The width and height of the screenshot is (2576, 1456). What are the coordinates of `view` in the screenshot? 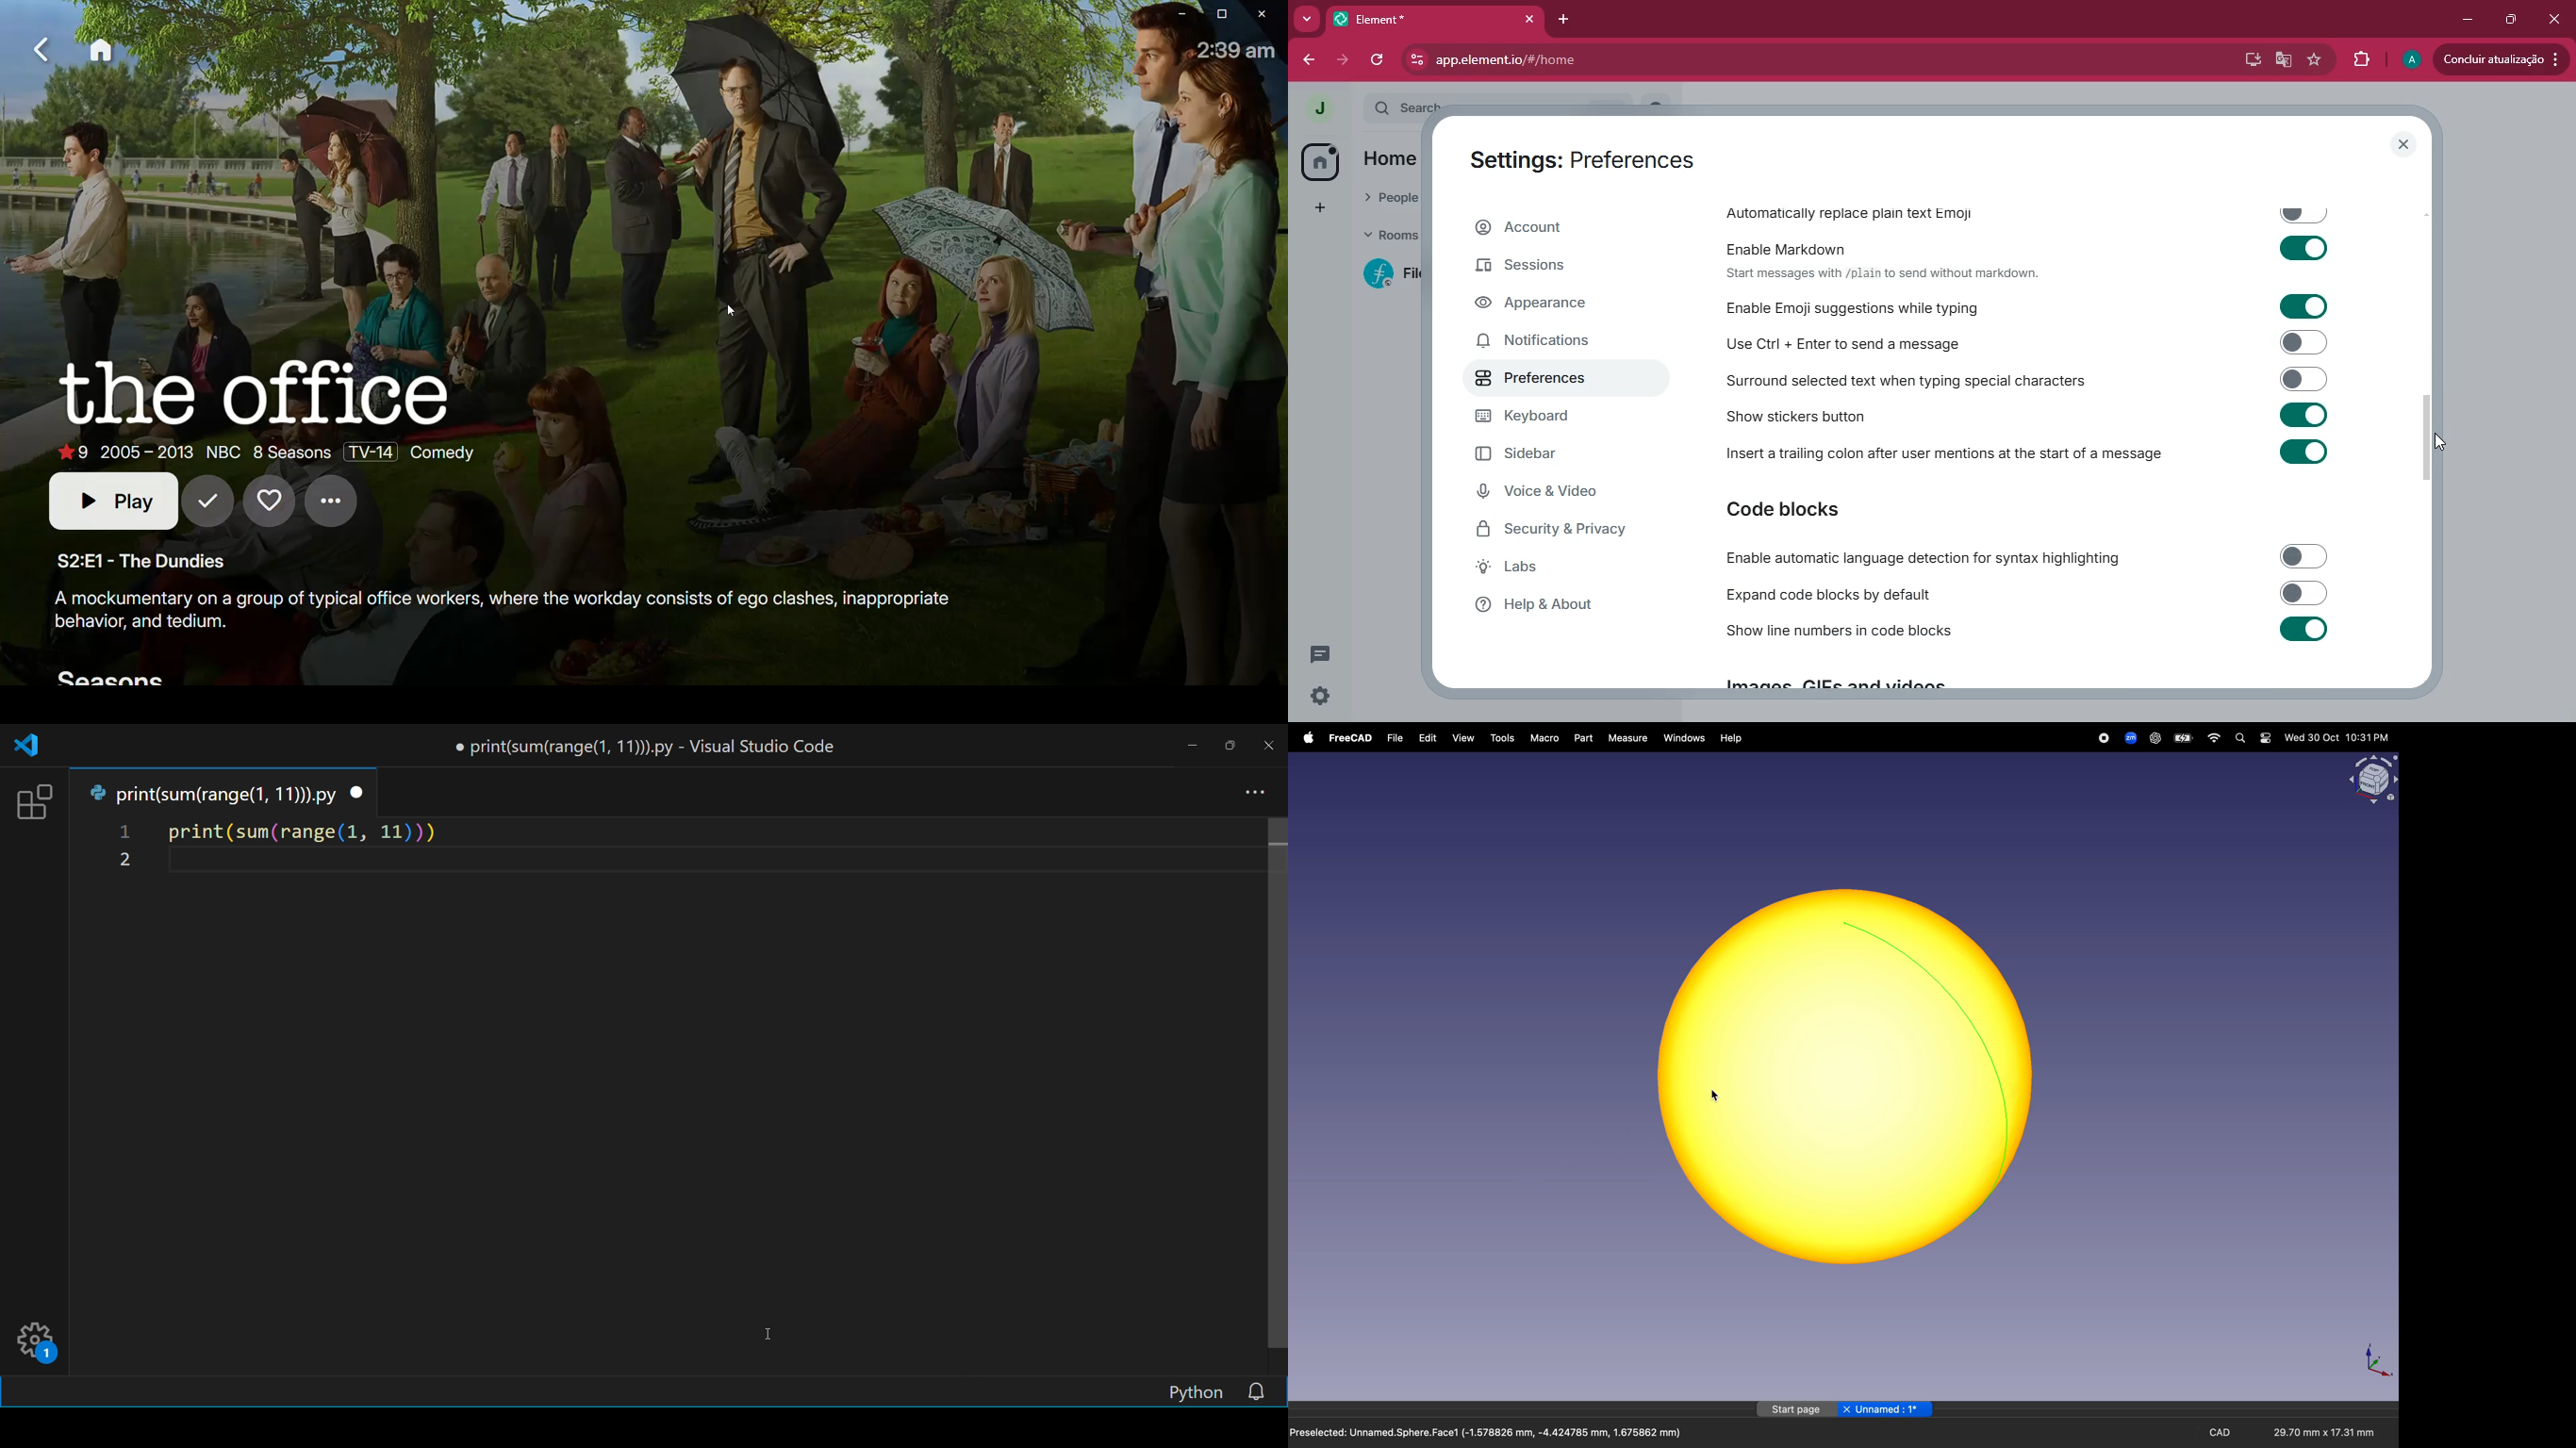 It's located at (1464, 740).